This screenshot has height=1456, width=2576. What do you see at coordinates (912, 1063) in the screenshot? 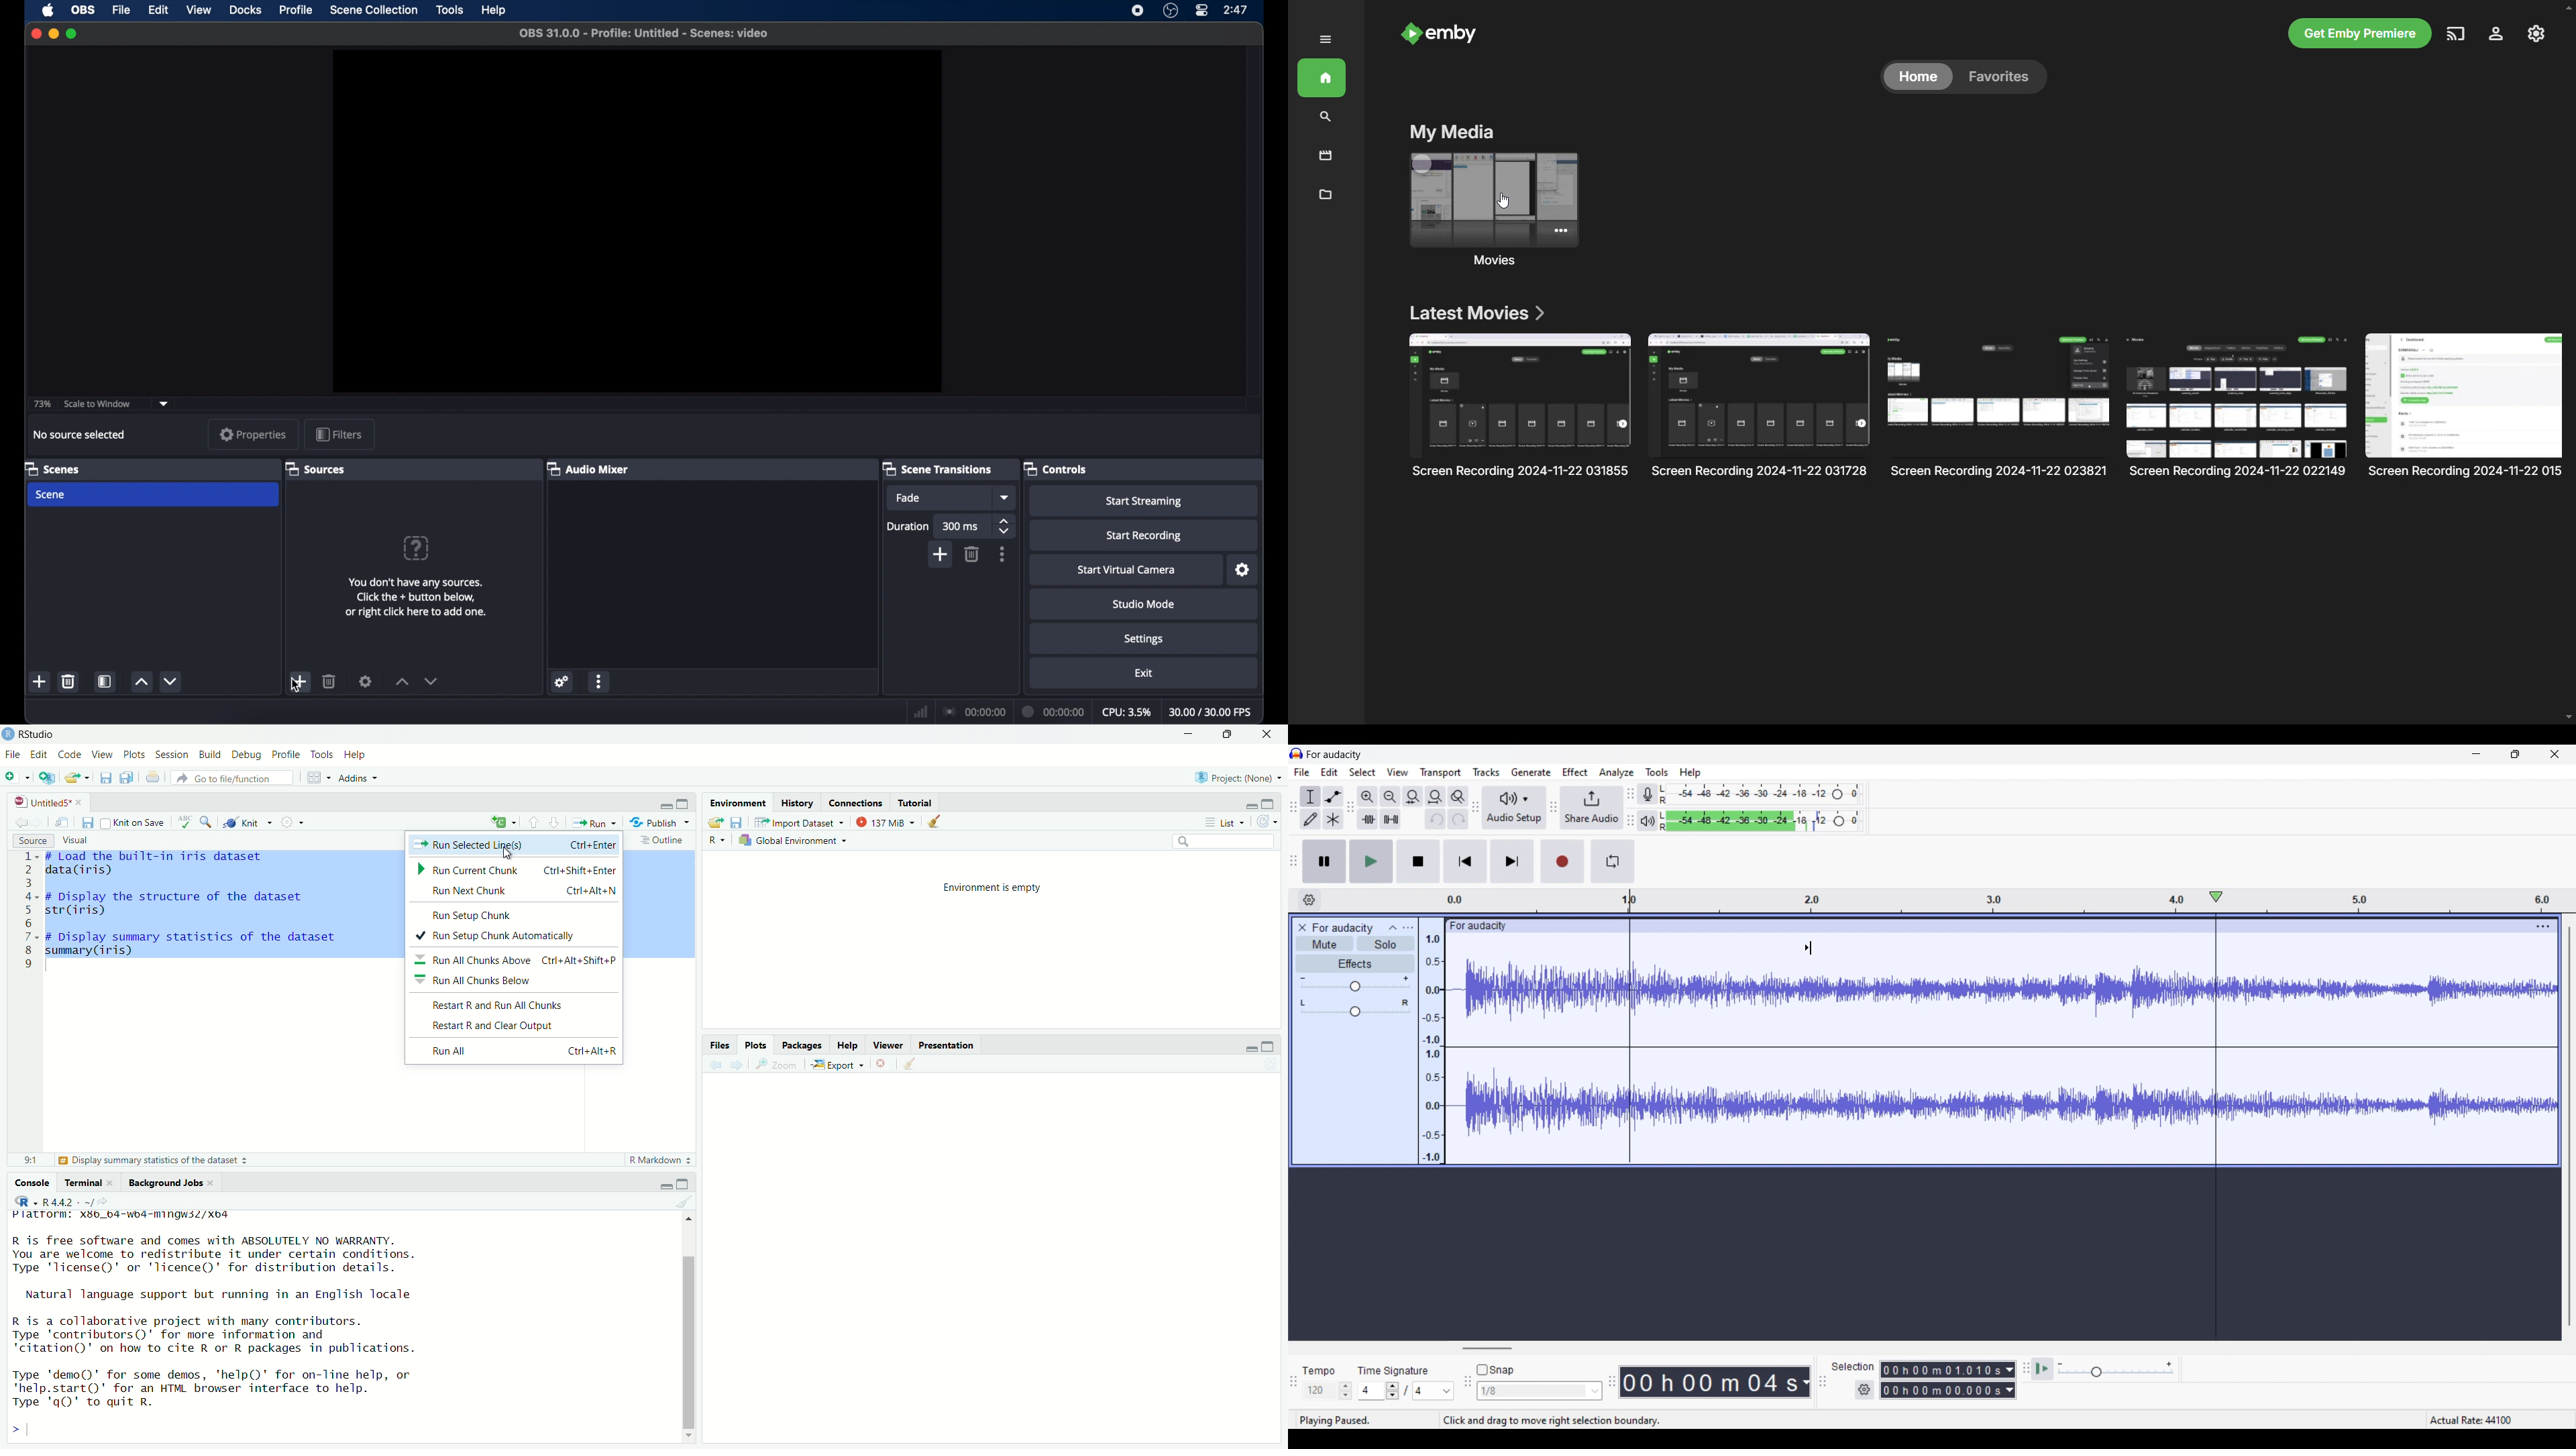
I see `Clear` at bounding box center [912, 1063].